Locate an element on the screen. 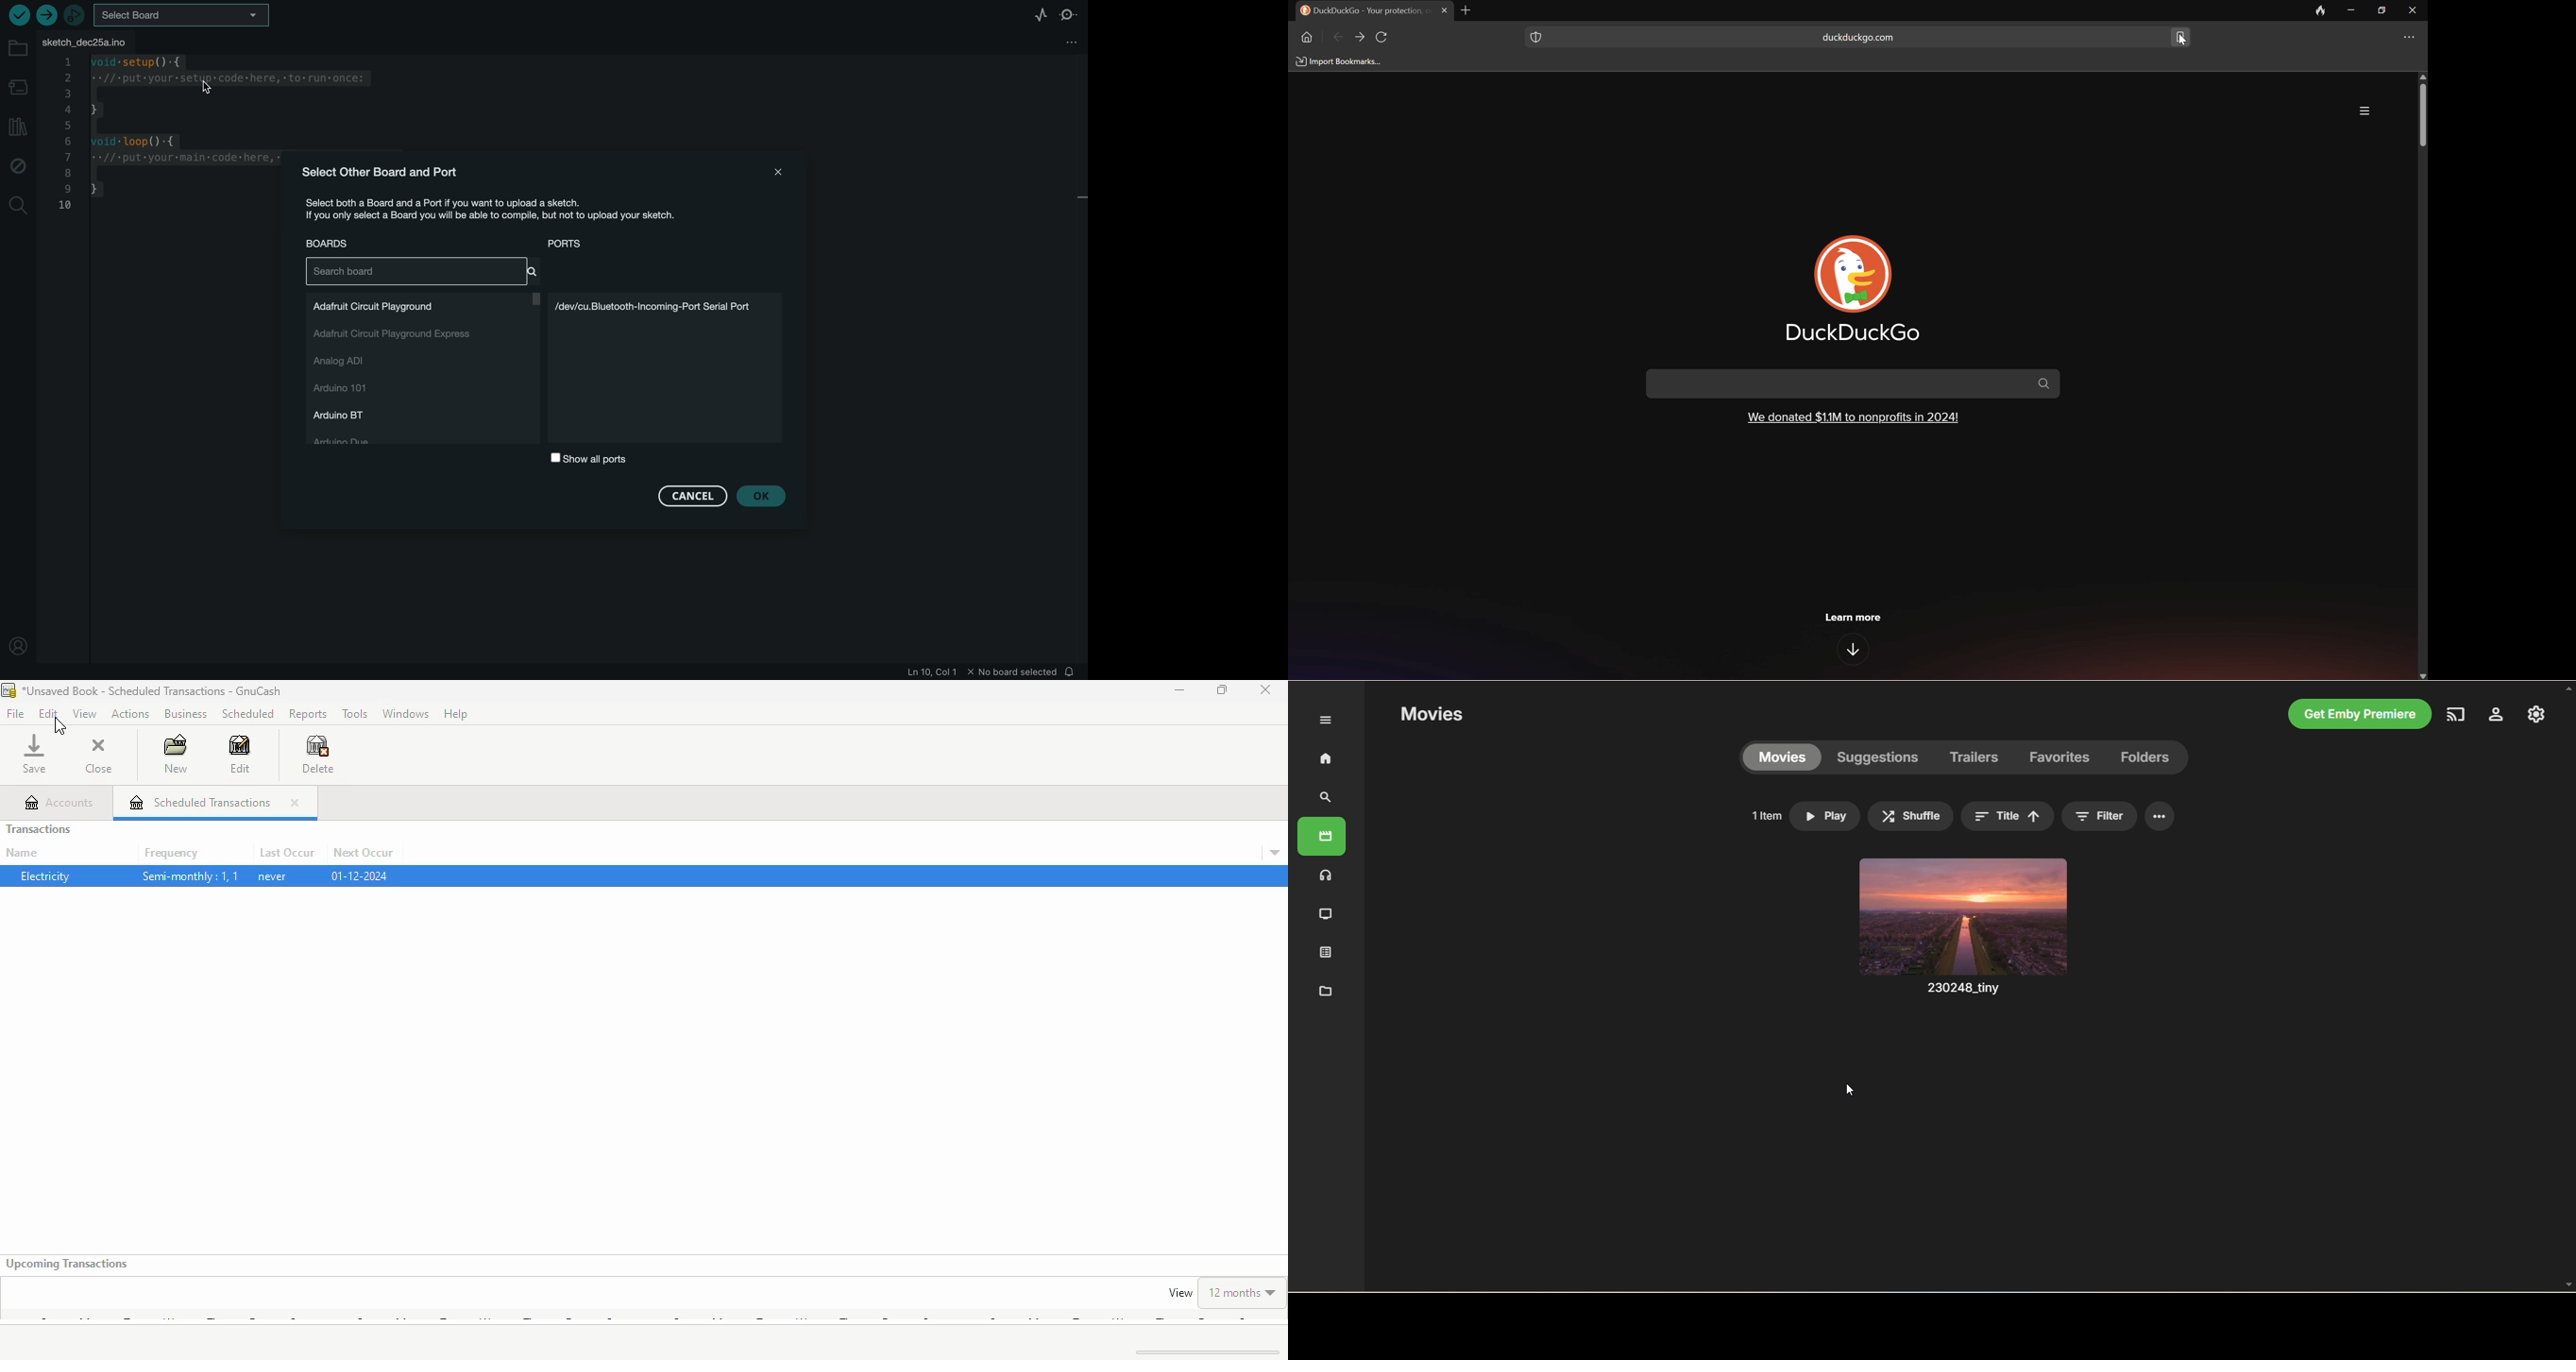 The height and width of the screenshot is (1372, 2576). view is located at coordinates (85, 714).